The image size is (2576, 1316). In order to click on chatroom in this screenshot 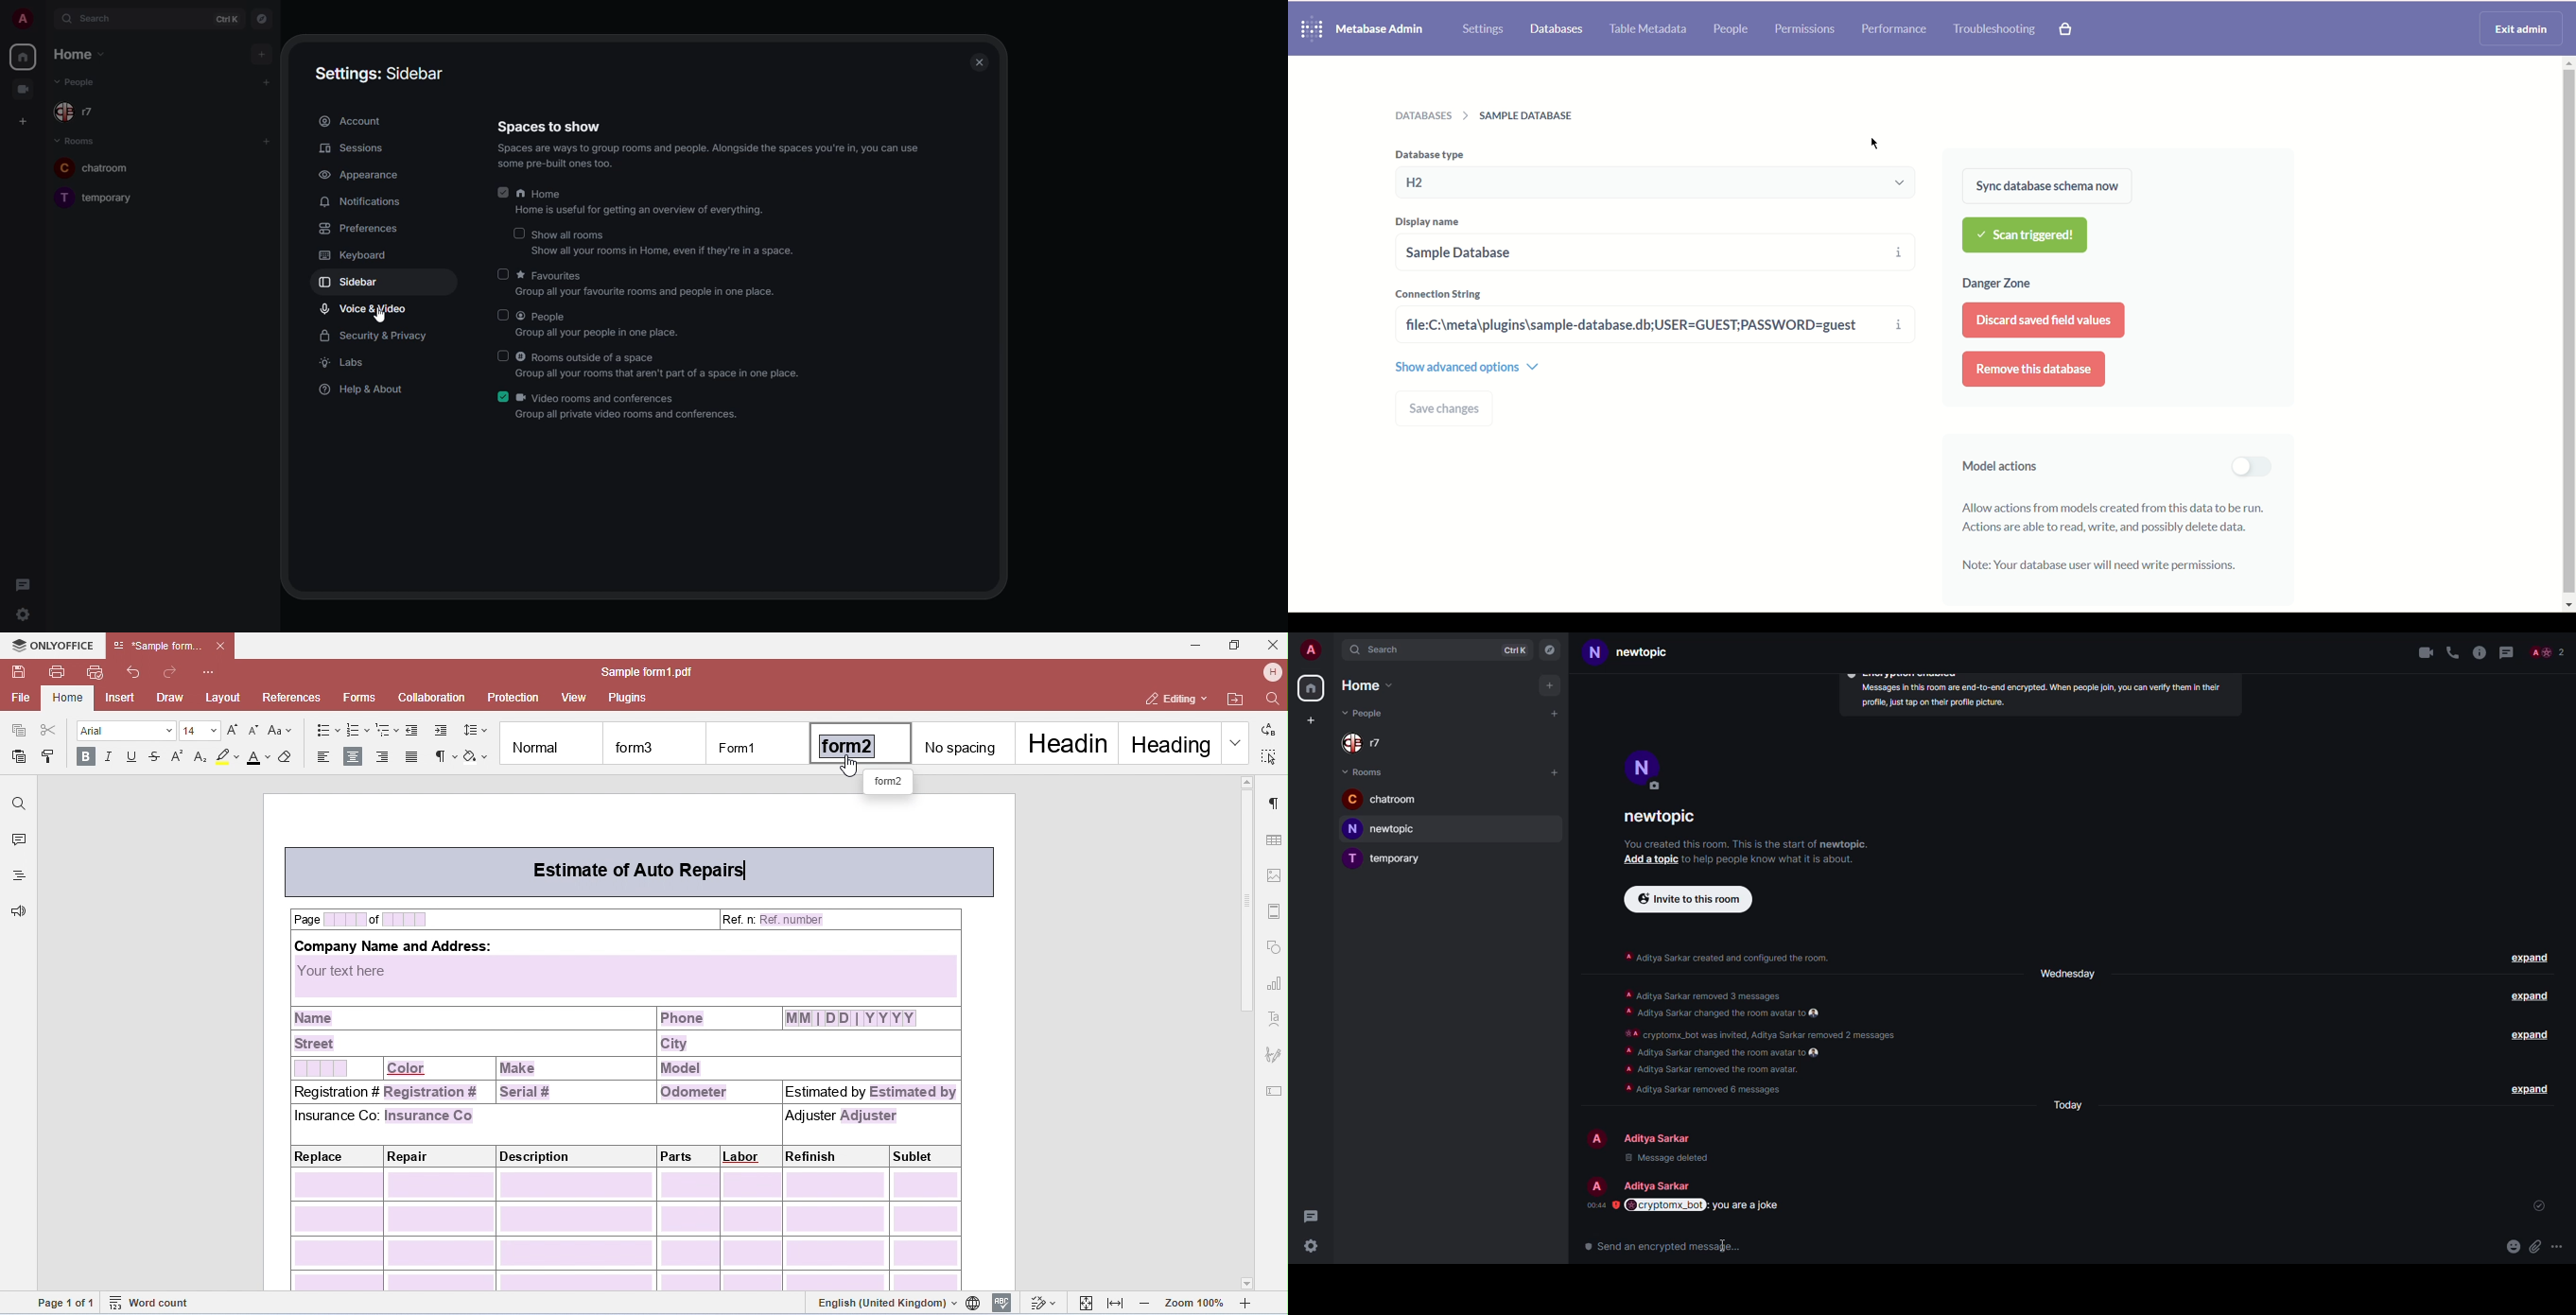, I will do `click(103, 167)`.